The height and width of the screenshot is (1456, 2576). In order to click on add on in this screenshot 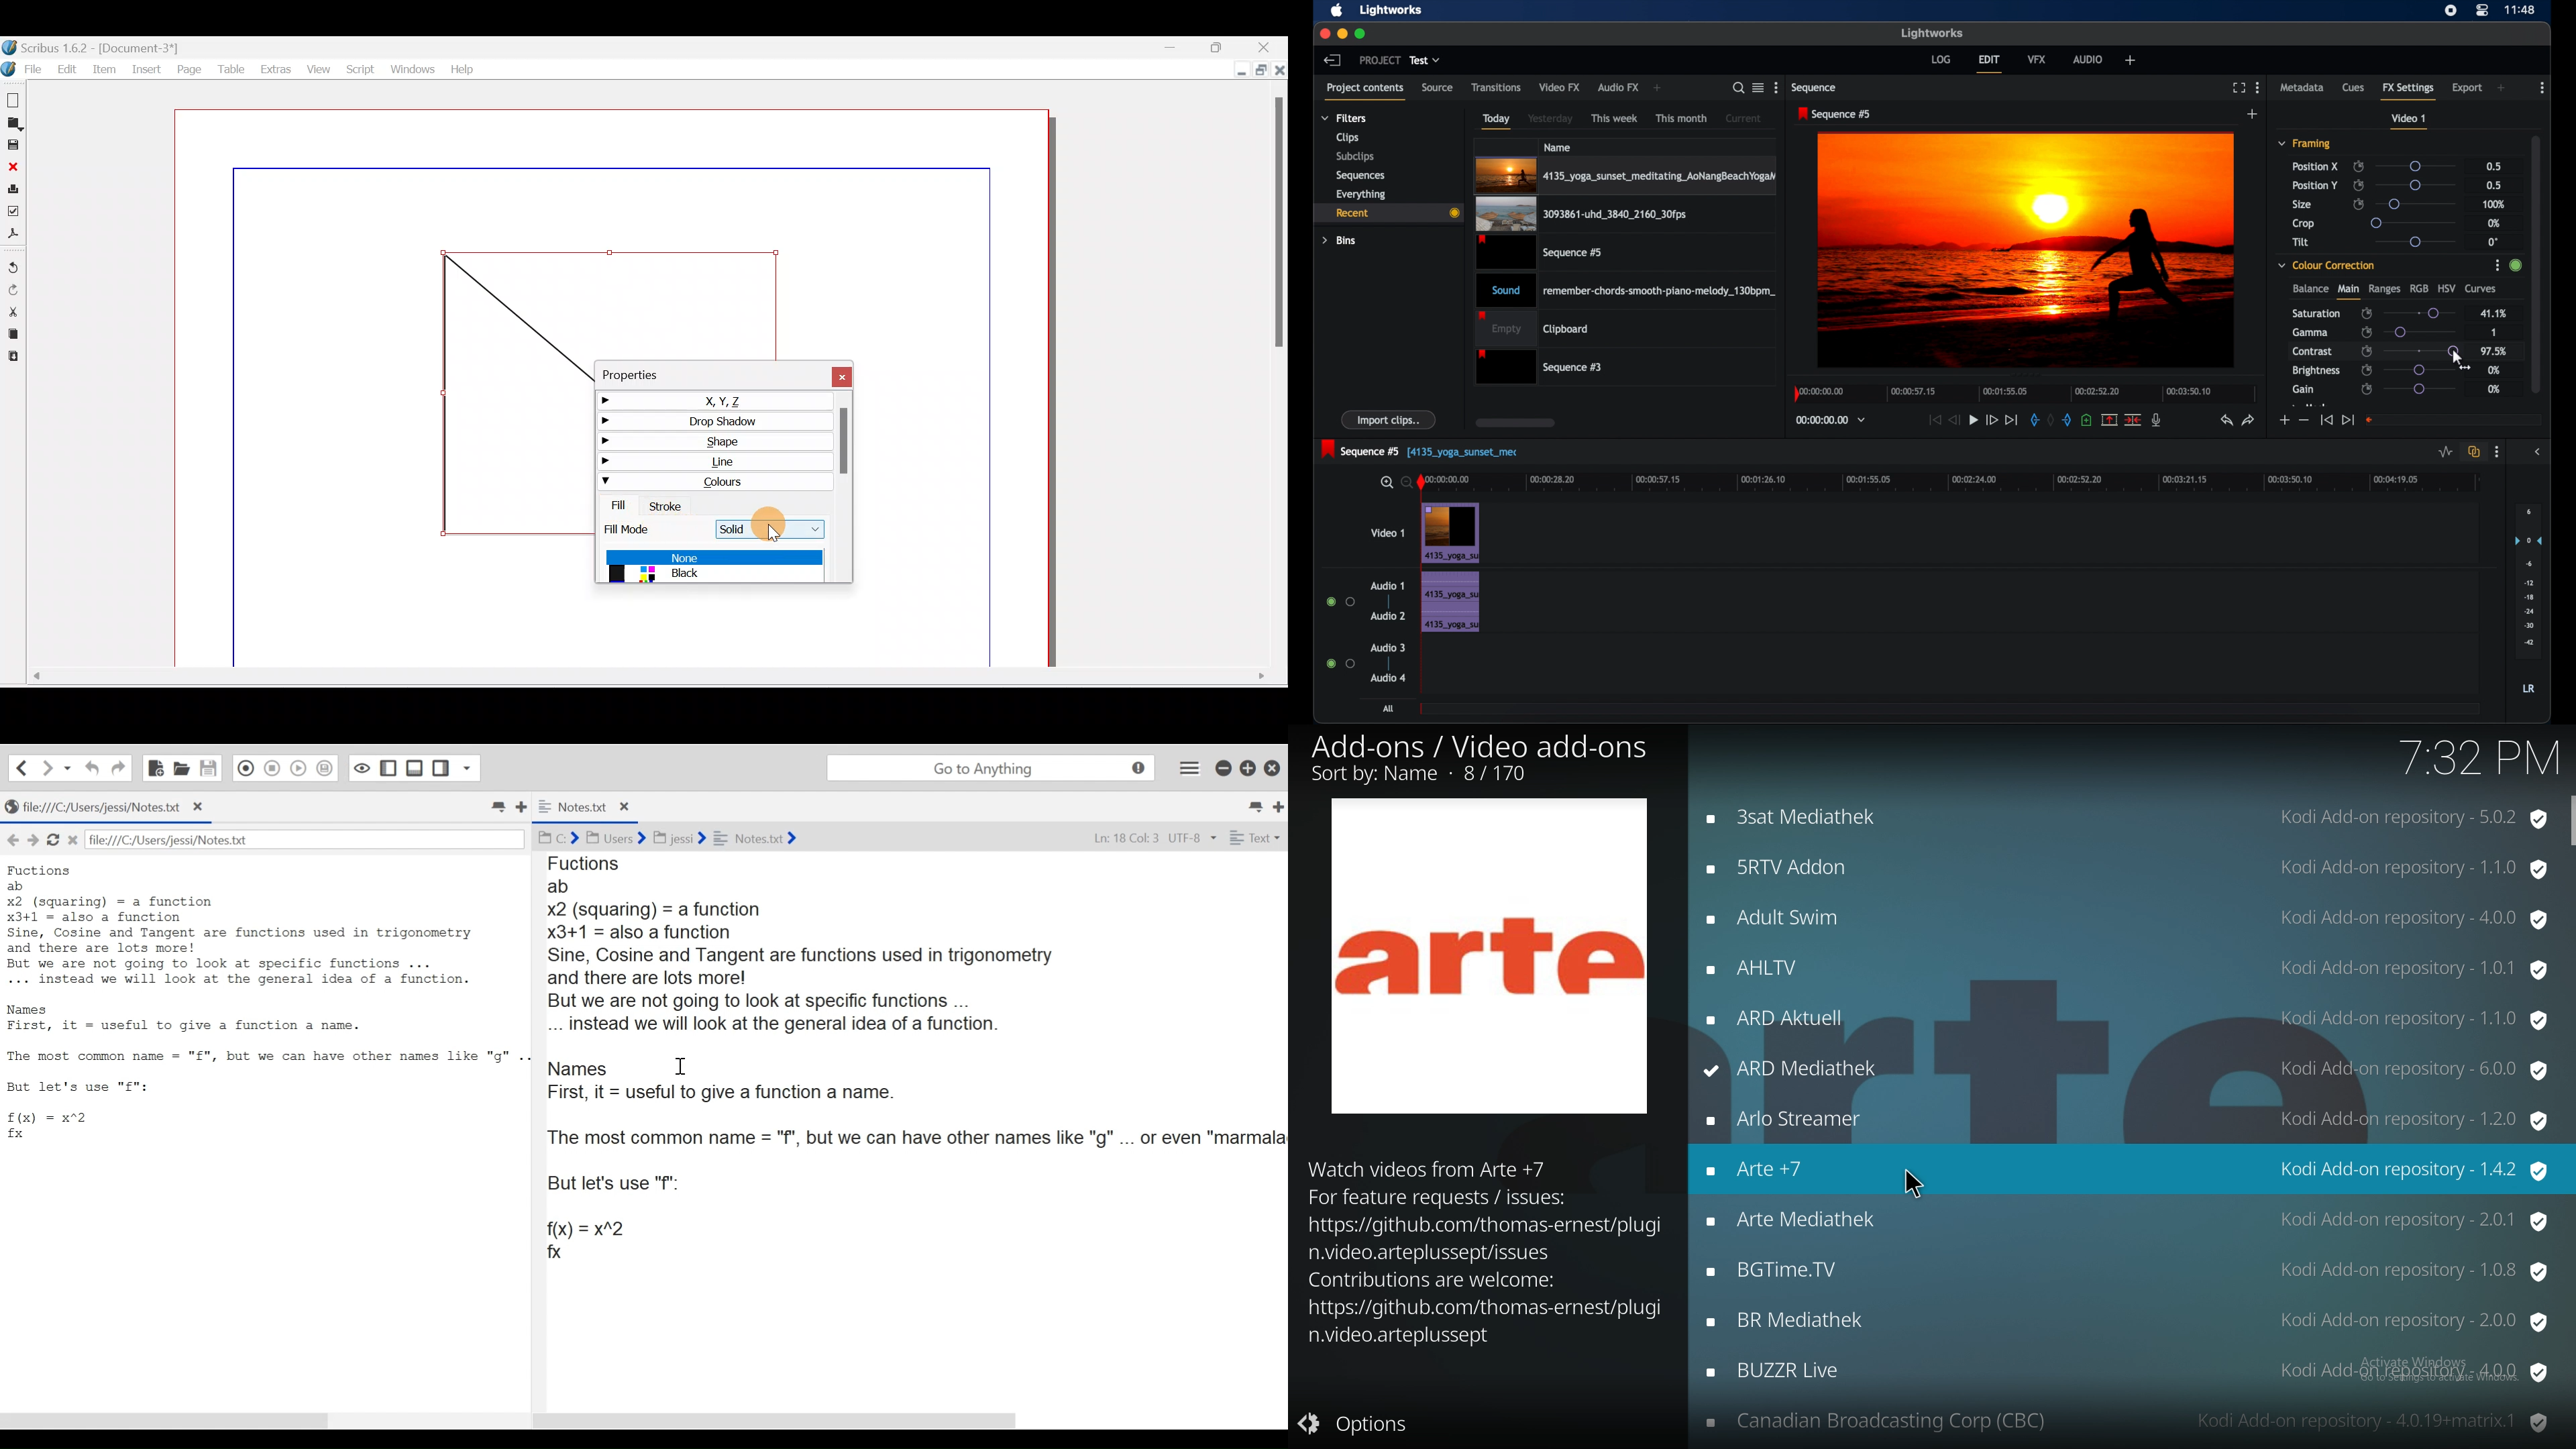, I will do `click(2131, 1167)`.